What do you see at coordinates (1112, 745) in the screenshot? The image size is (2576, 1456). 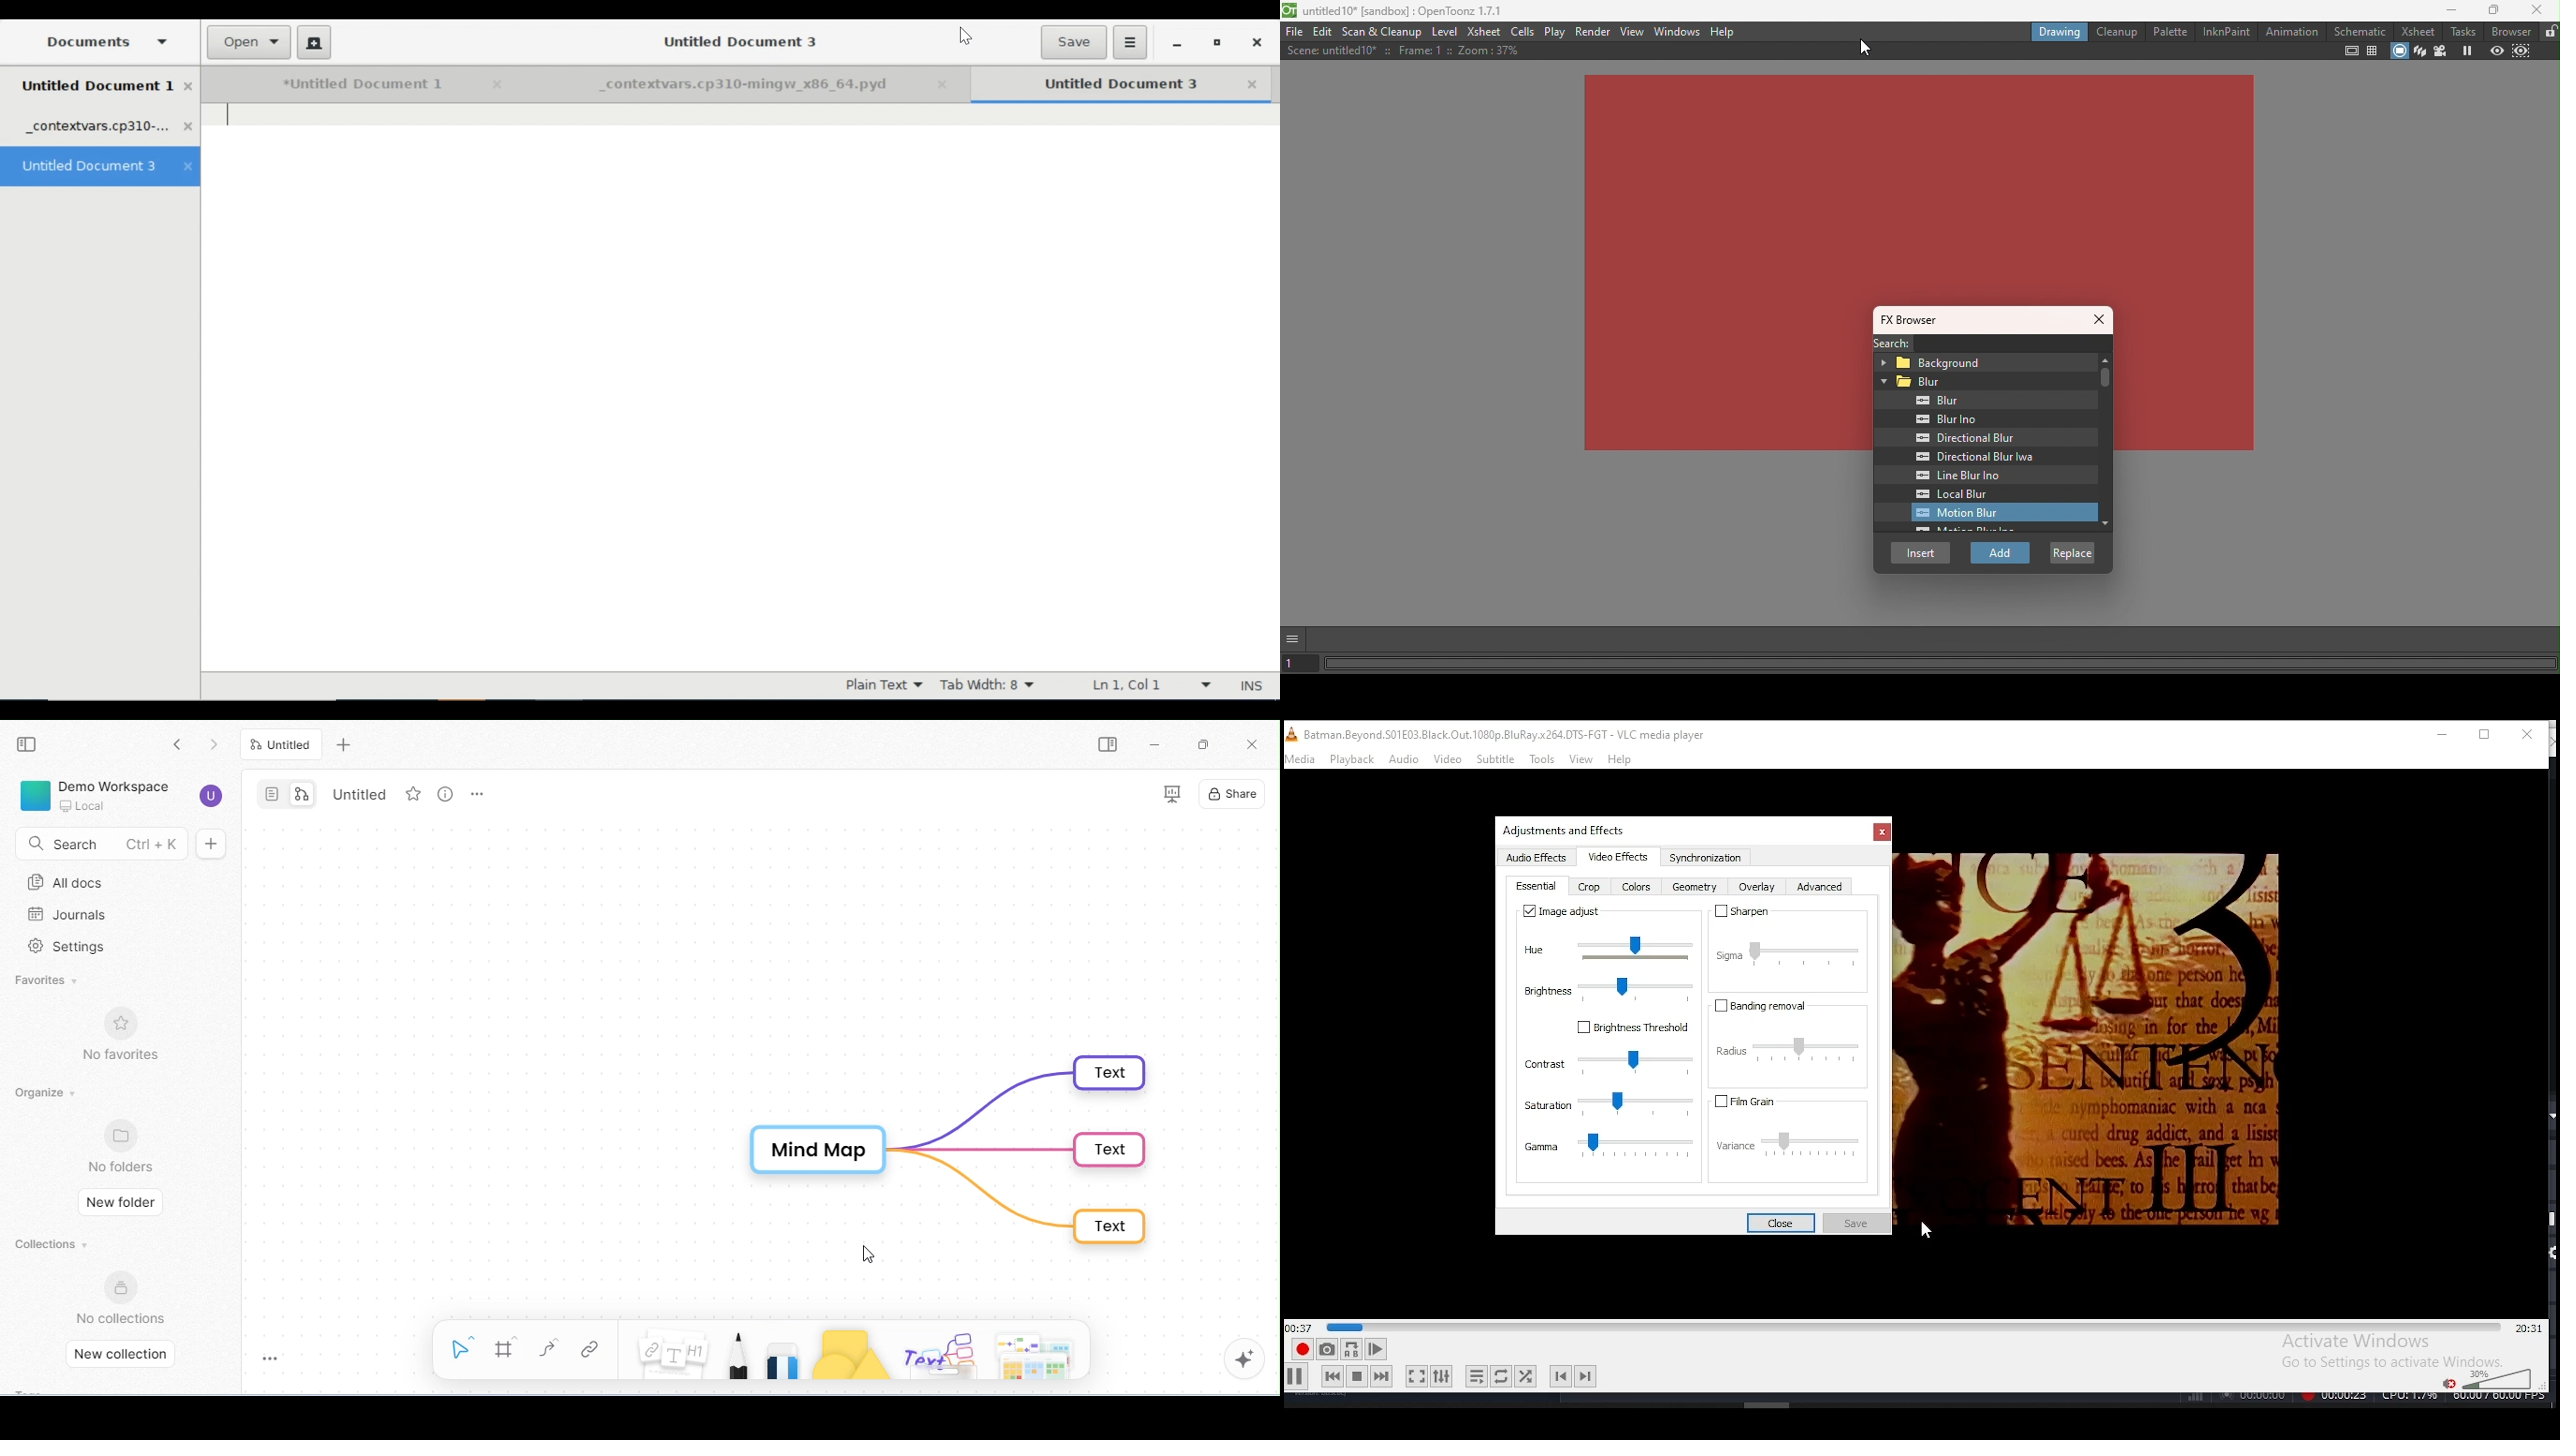 I see `open sidebar` at bounding box center [1112, 745].